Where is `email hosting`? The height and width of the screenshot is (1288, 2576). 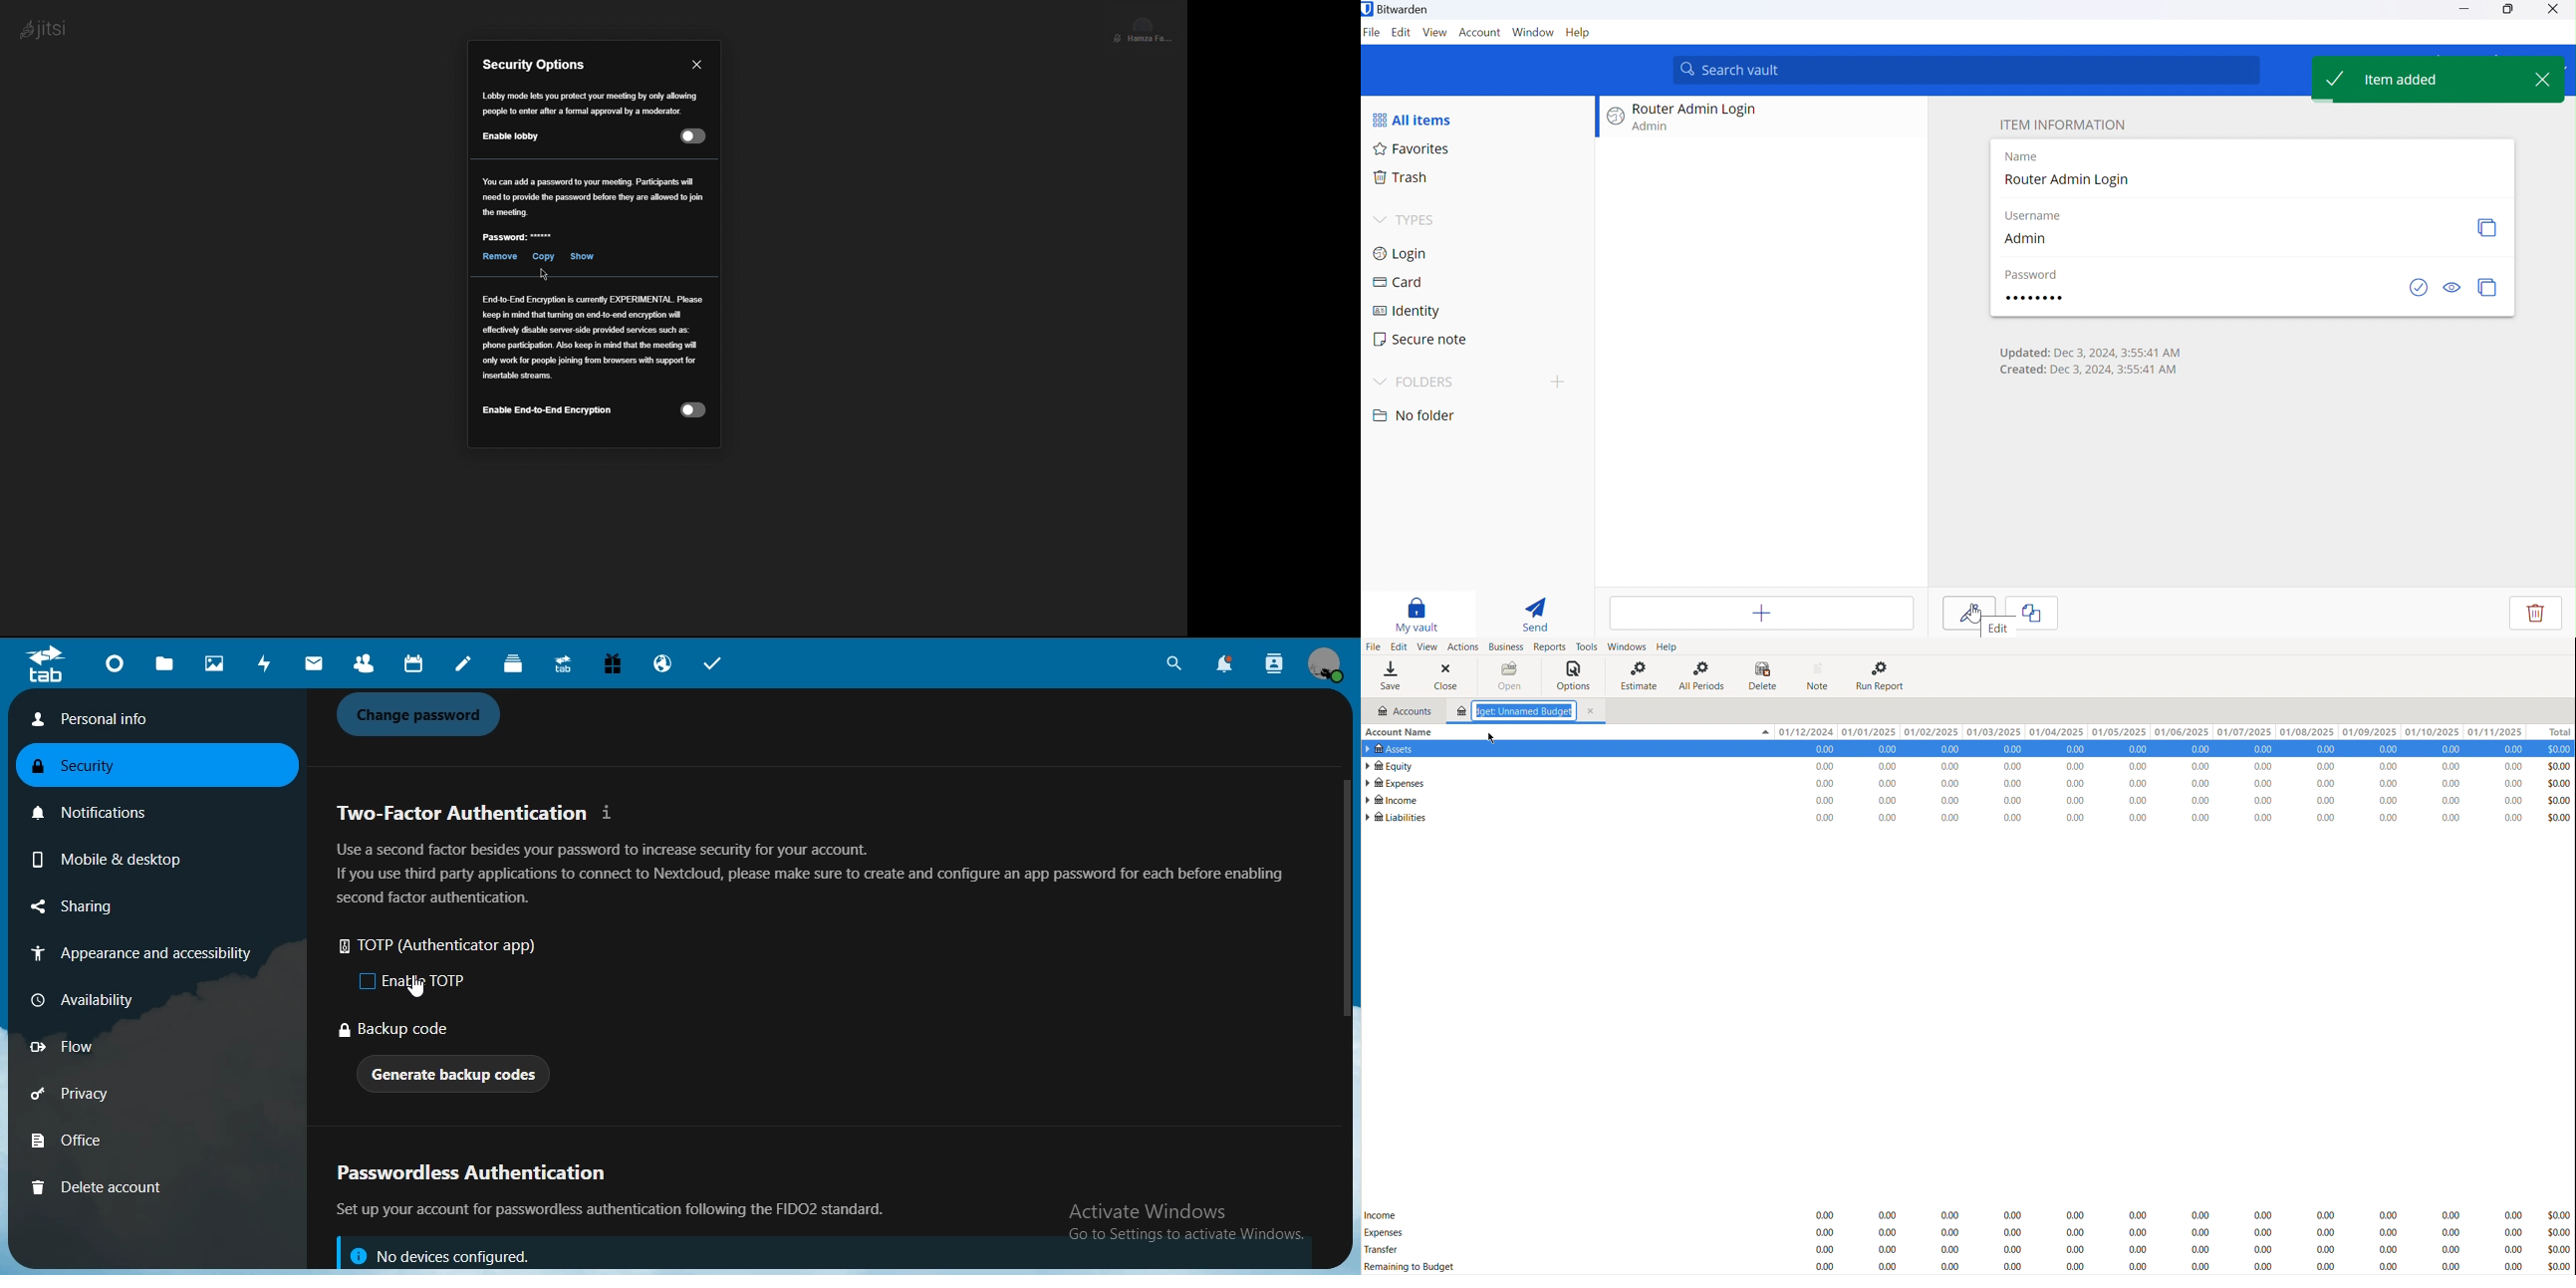
email hosting is located at coordinates (665, 665).